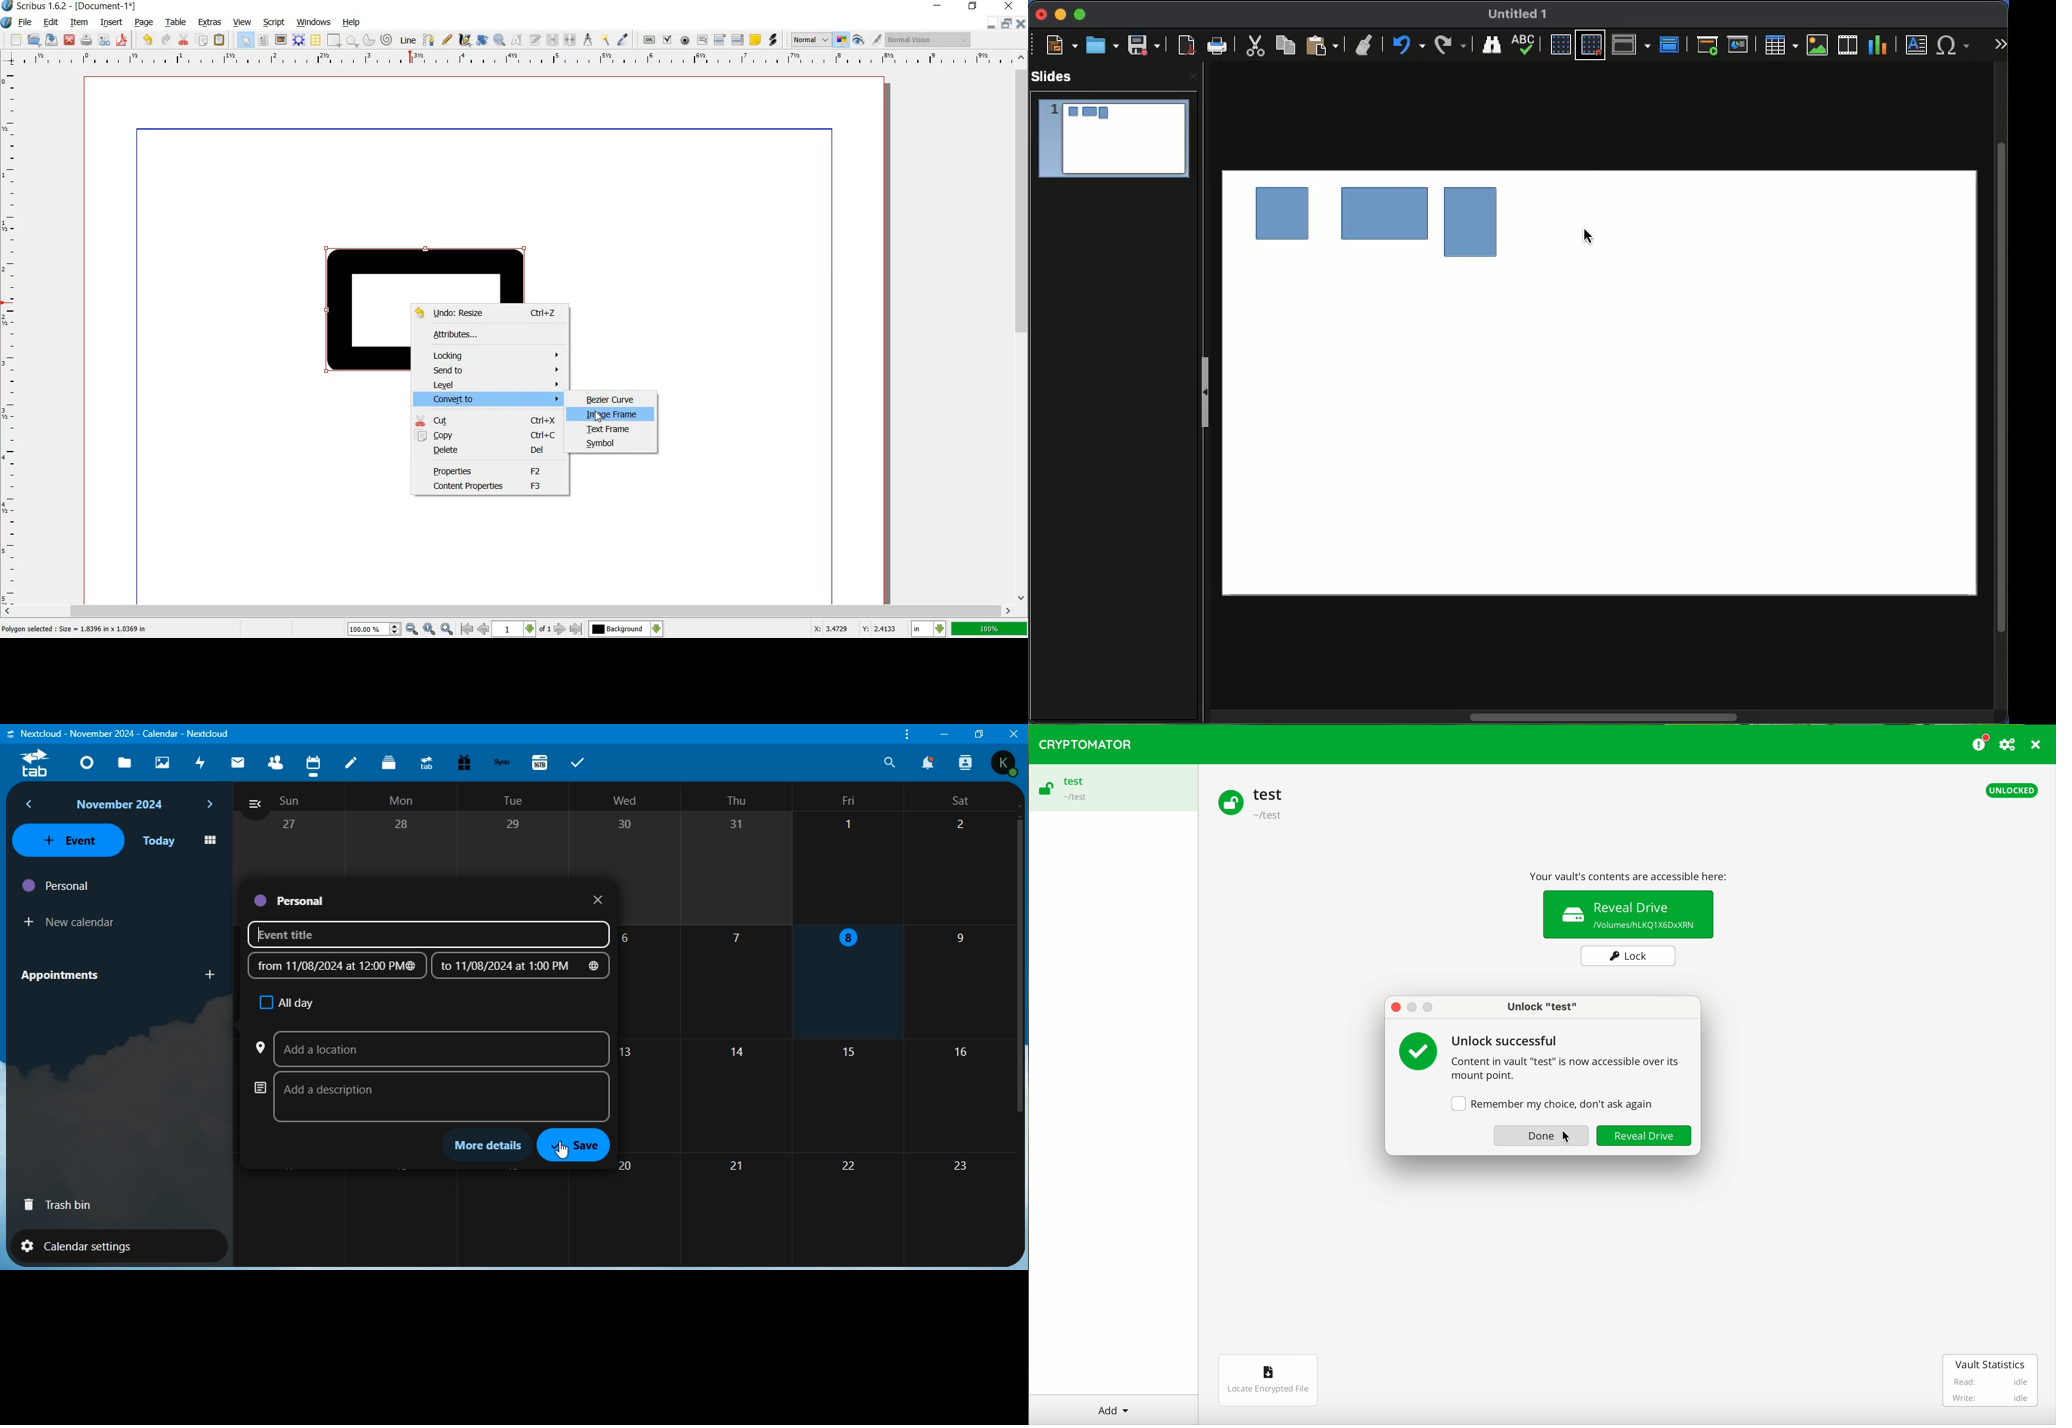 The image size is (2072, 1428). I want to click on today, so click(161, 840).